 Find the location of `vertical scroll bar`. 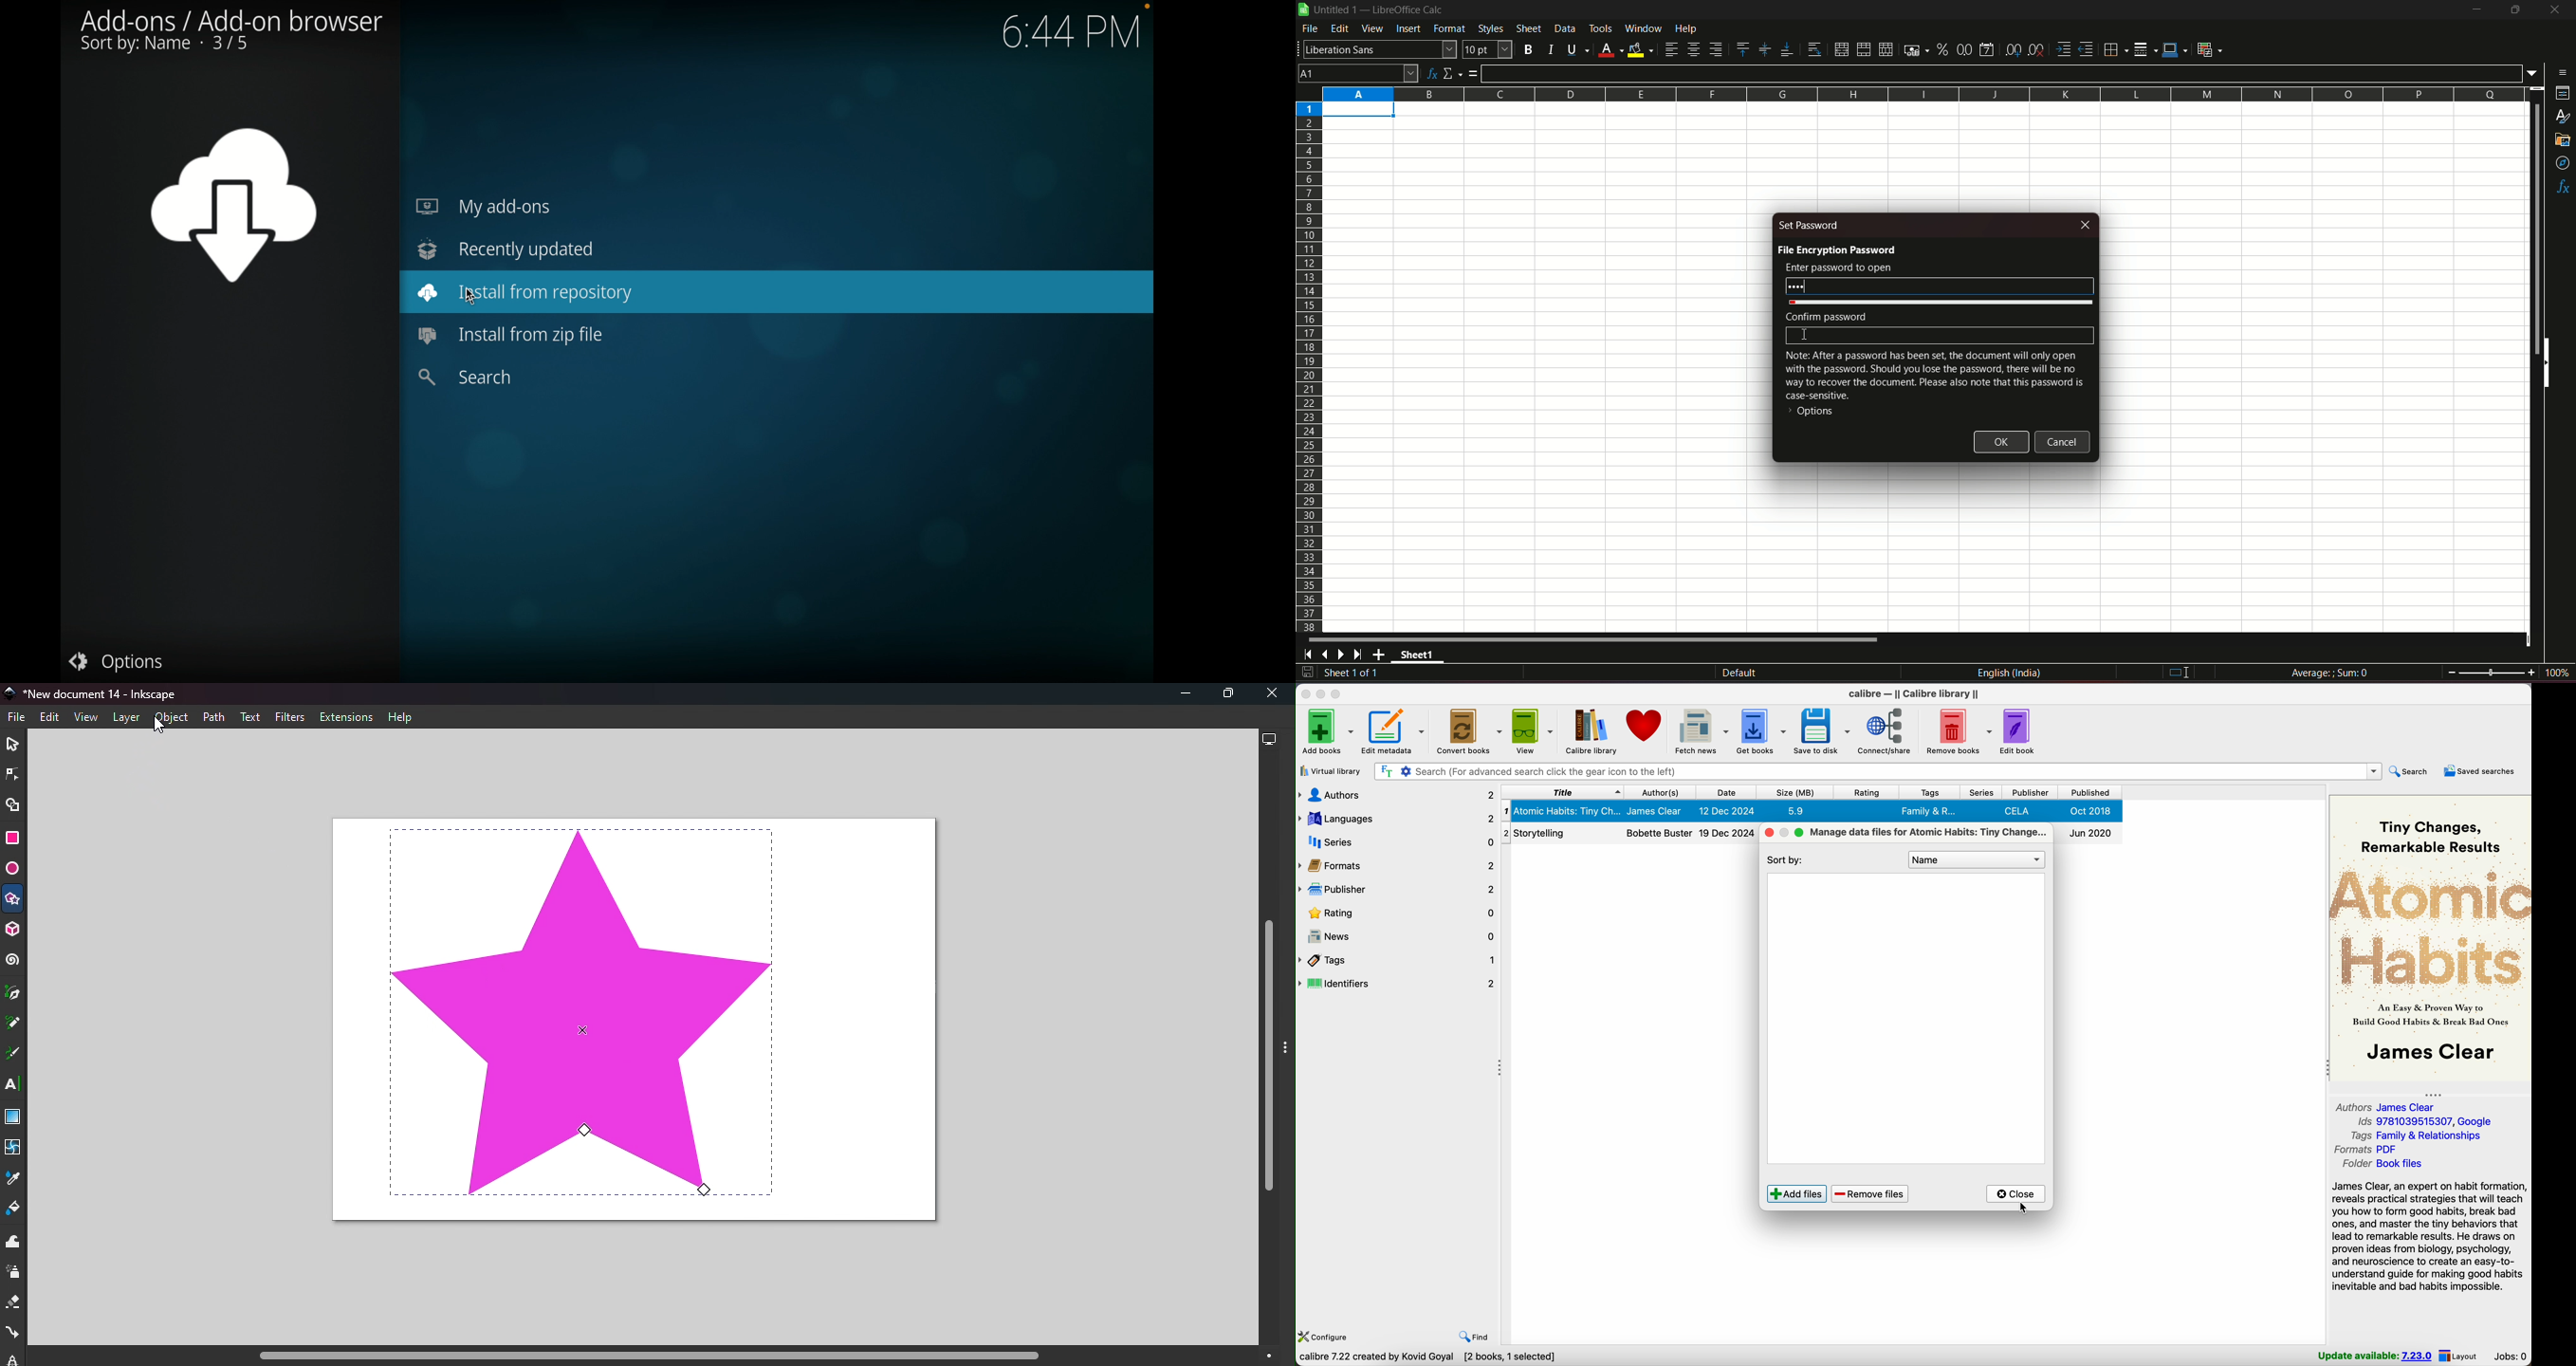

vertical scroll bar is located at coordinates (2535, 227).